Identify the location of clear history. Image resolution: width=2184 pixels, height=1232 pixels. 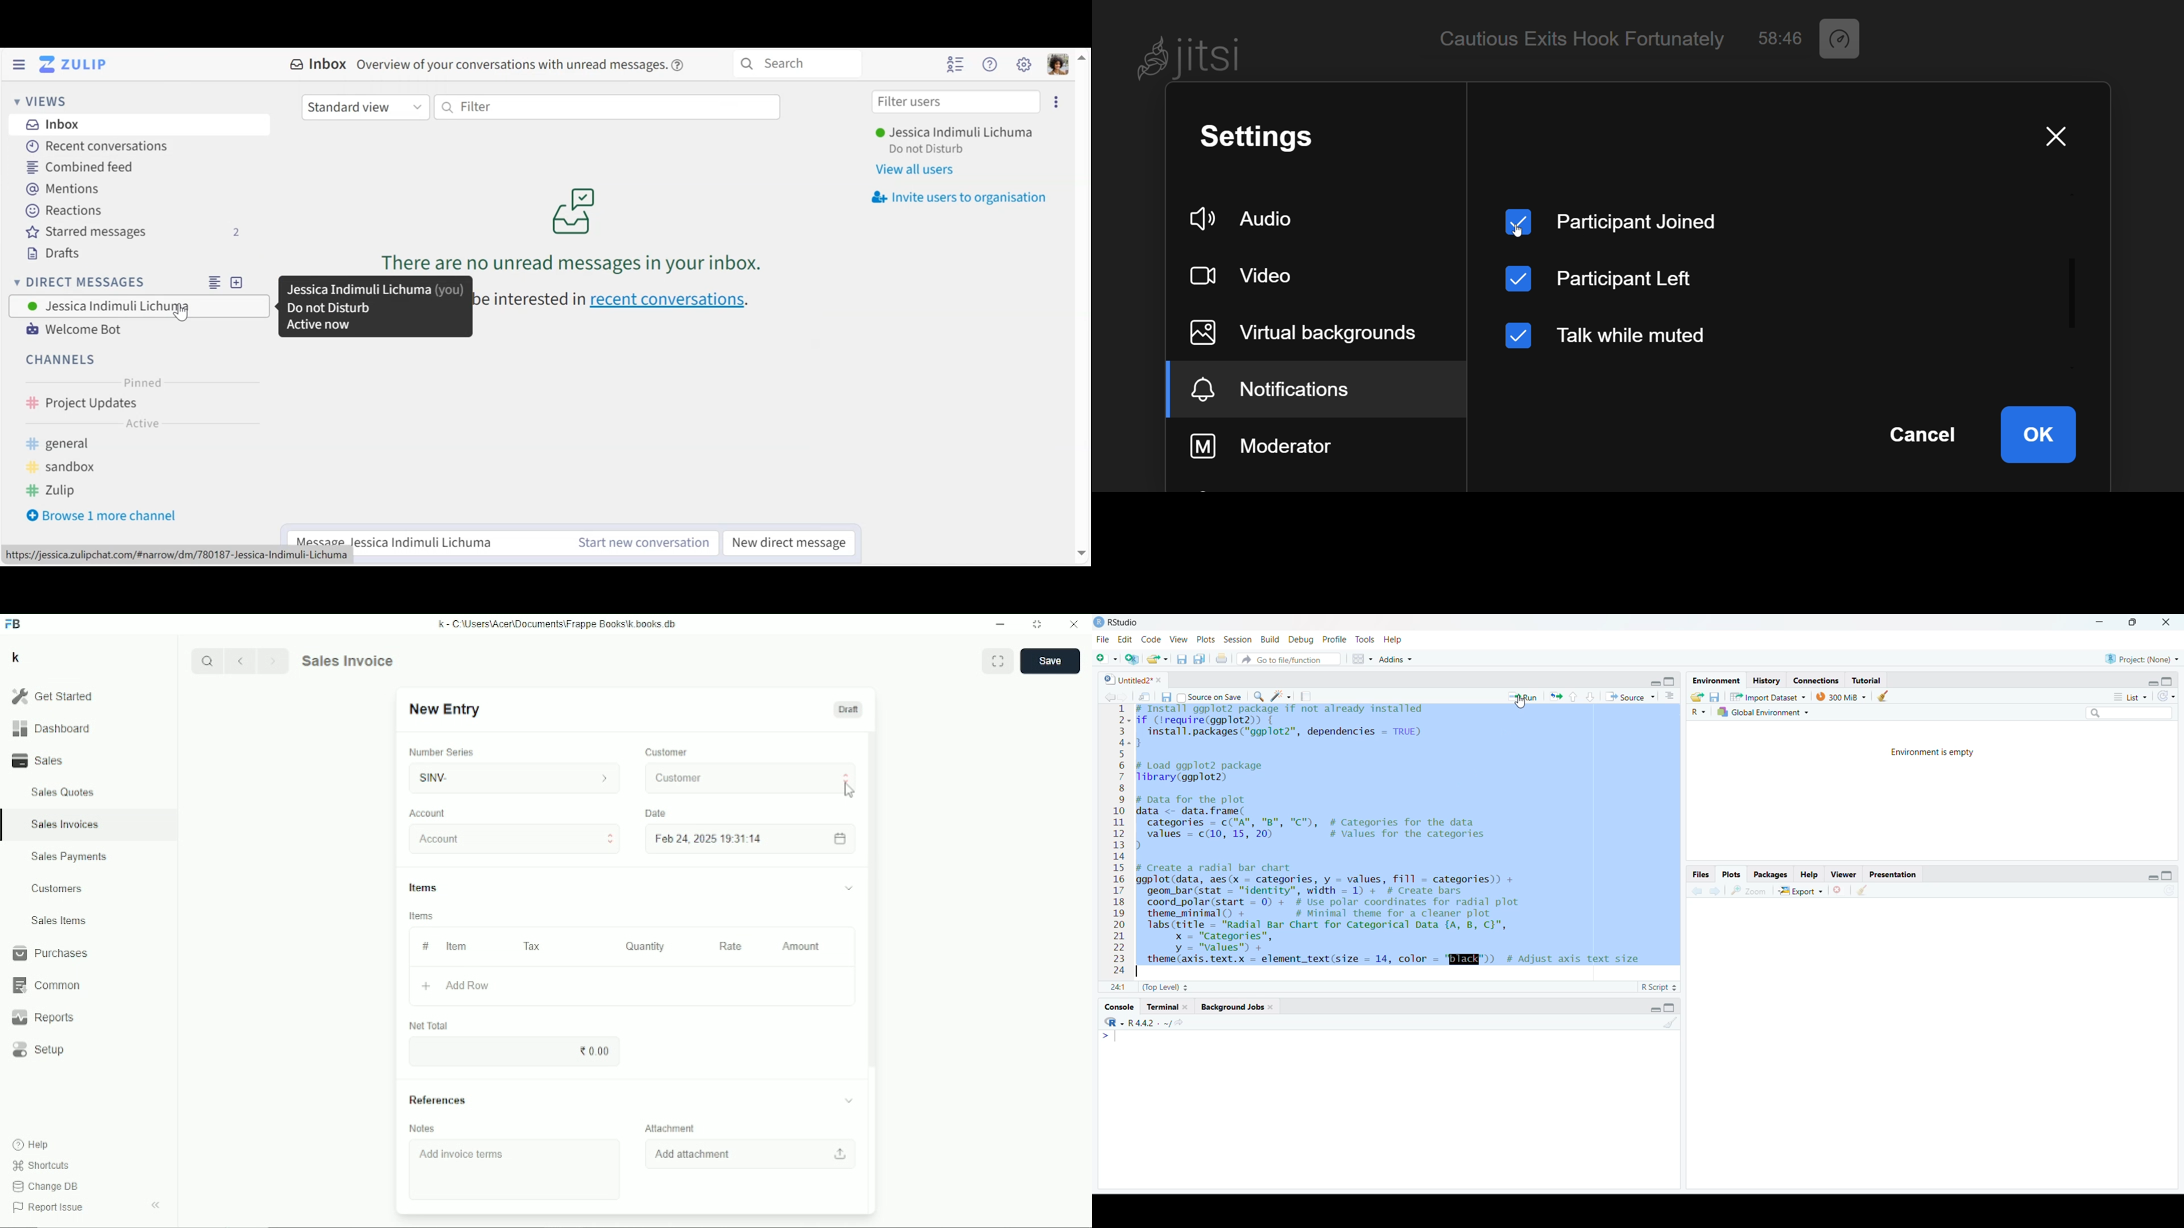
(1887, 696).